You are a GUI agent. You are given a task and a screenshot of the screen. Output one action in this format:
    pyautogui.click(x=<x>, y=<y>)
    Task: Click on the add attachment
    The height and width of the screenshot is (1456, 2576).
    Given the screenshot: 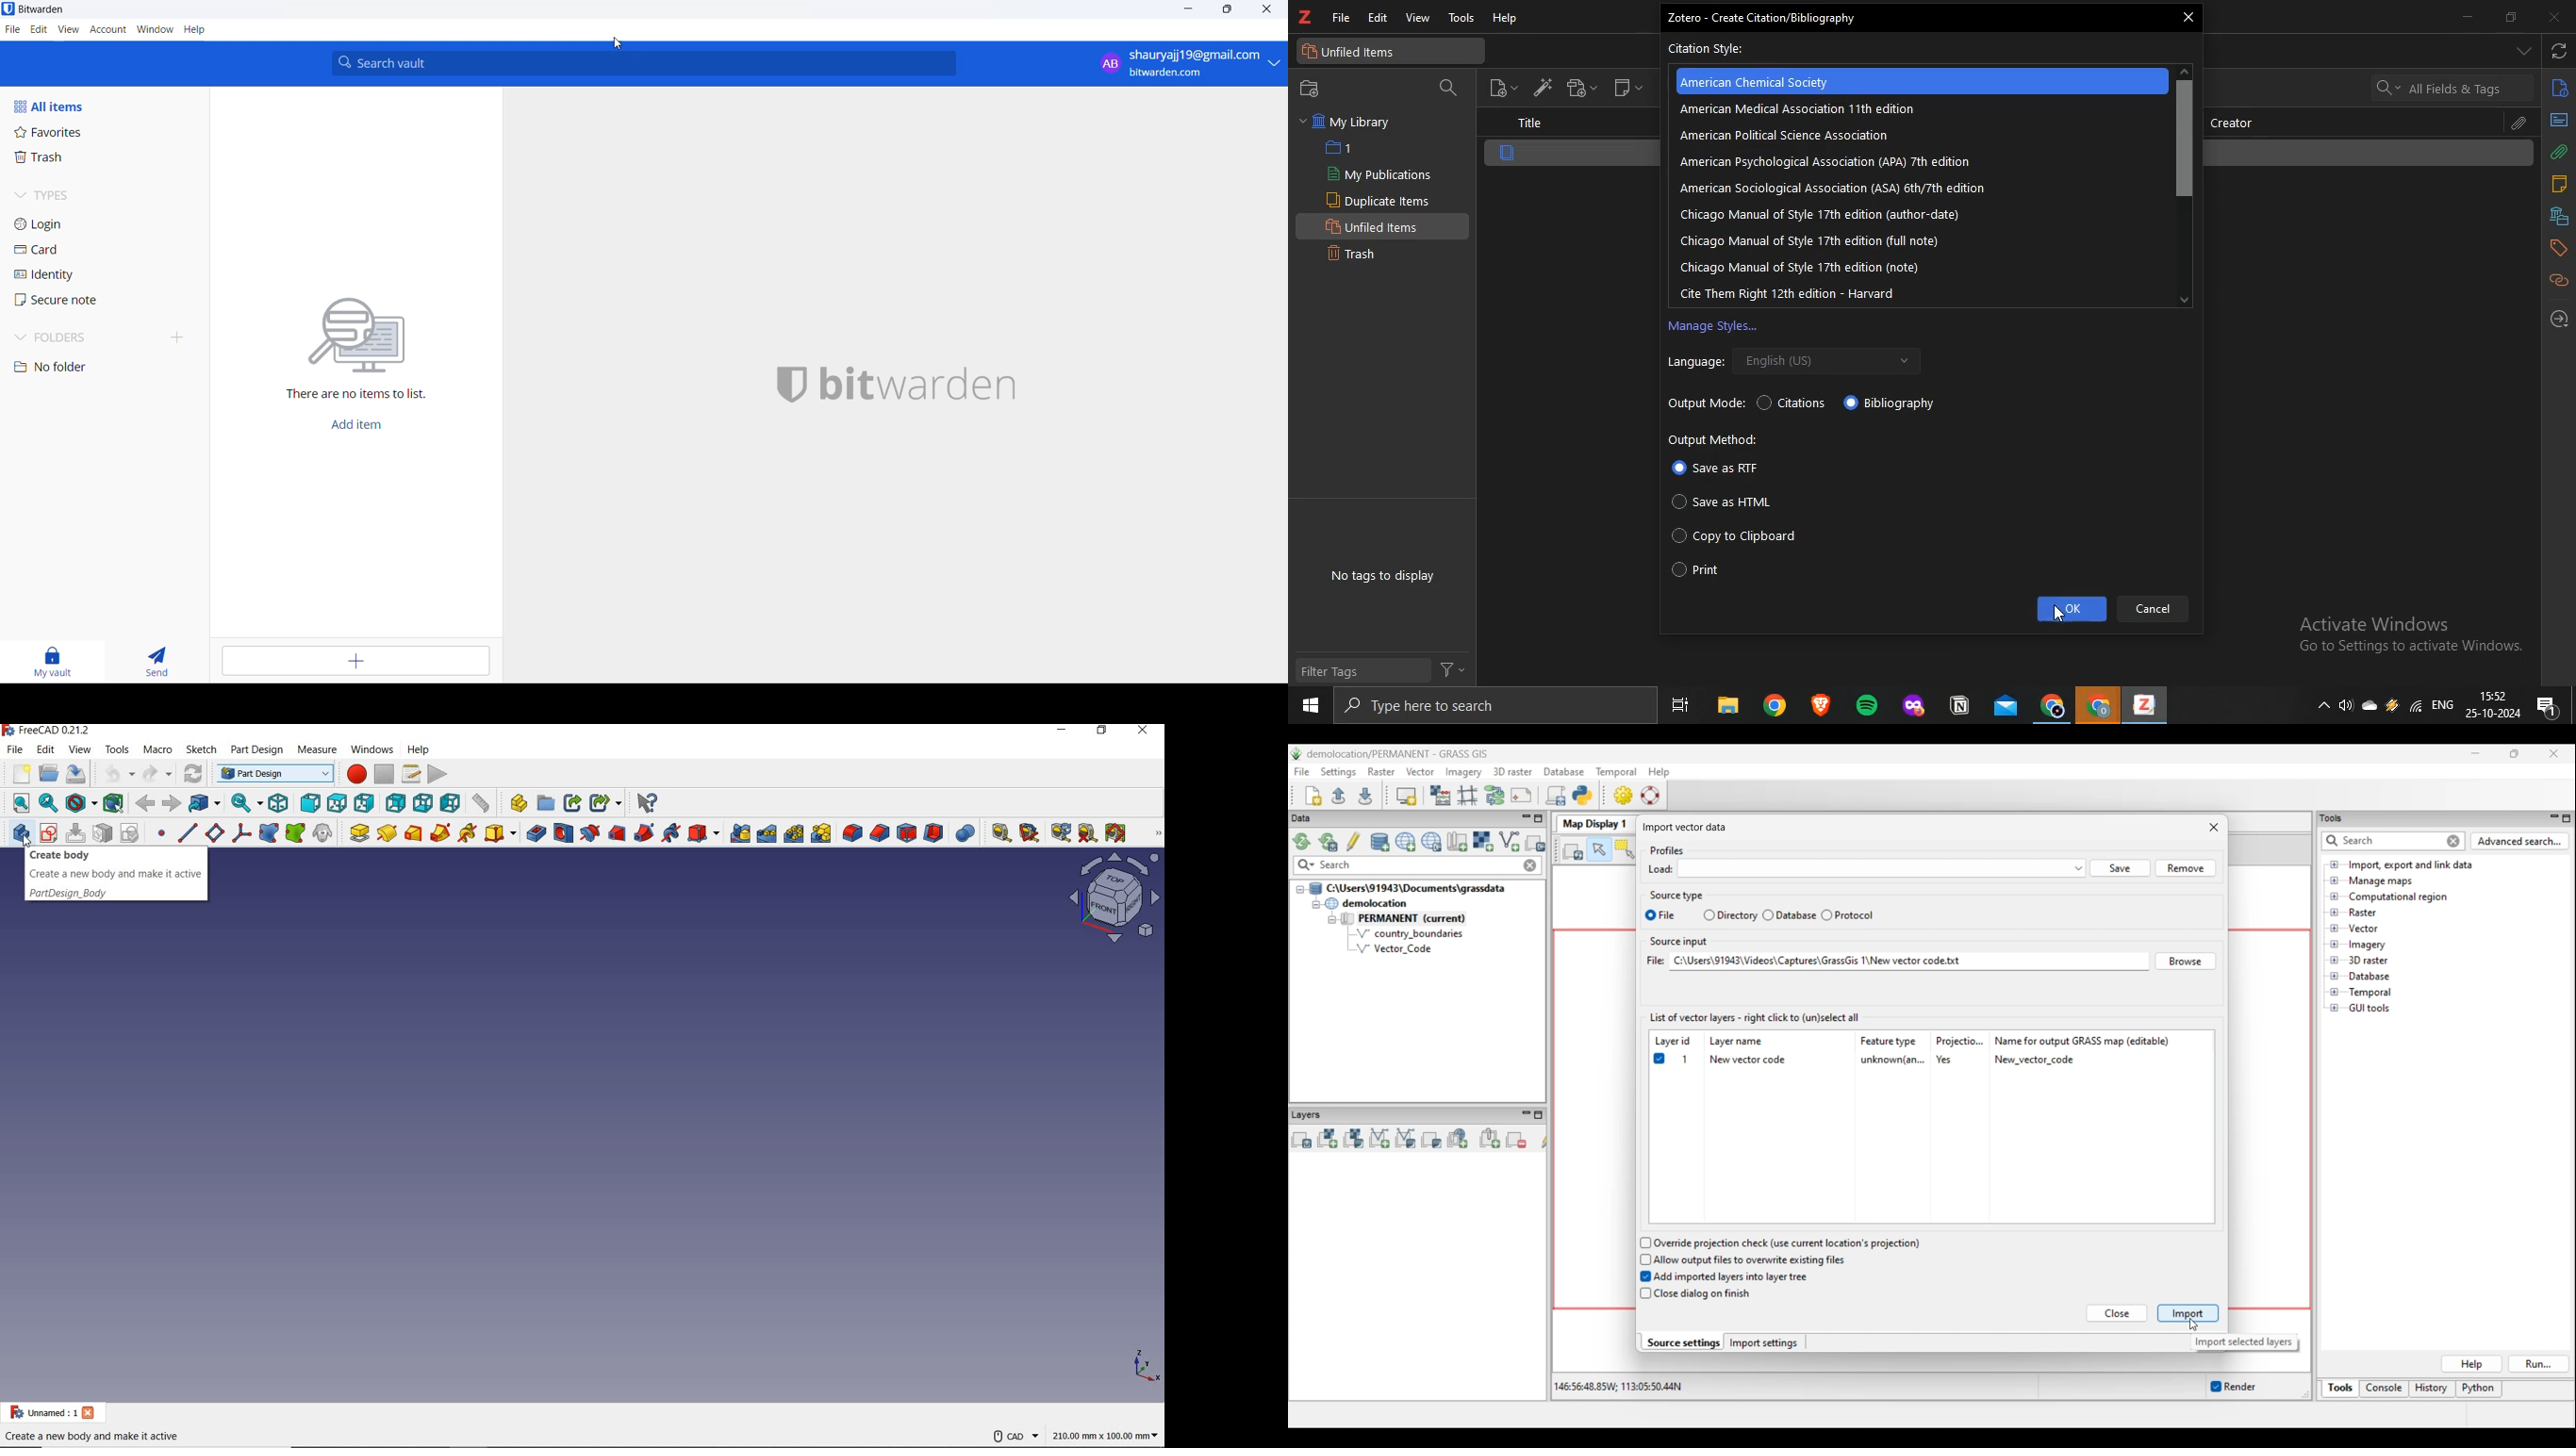 What is the action you would take?
    pyautogui.click(x=1583, y=88)
    